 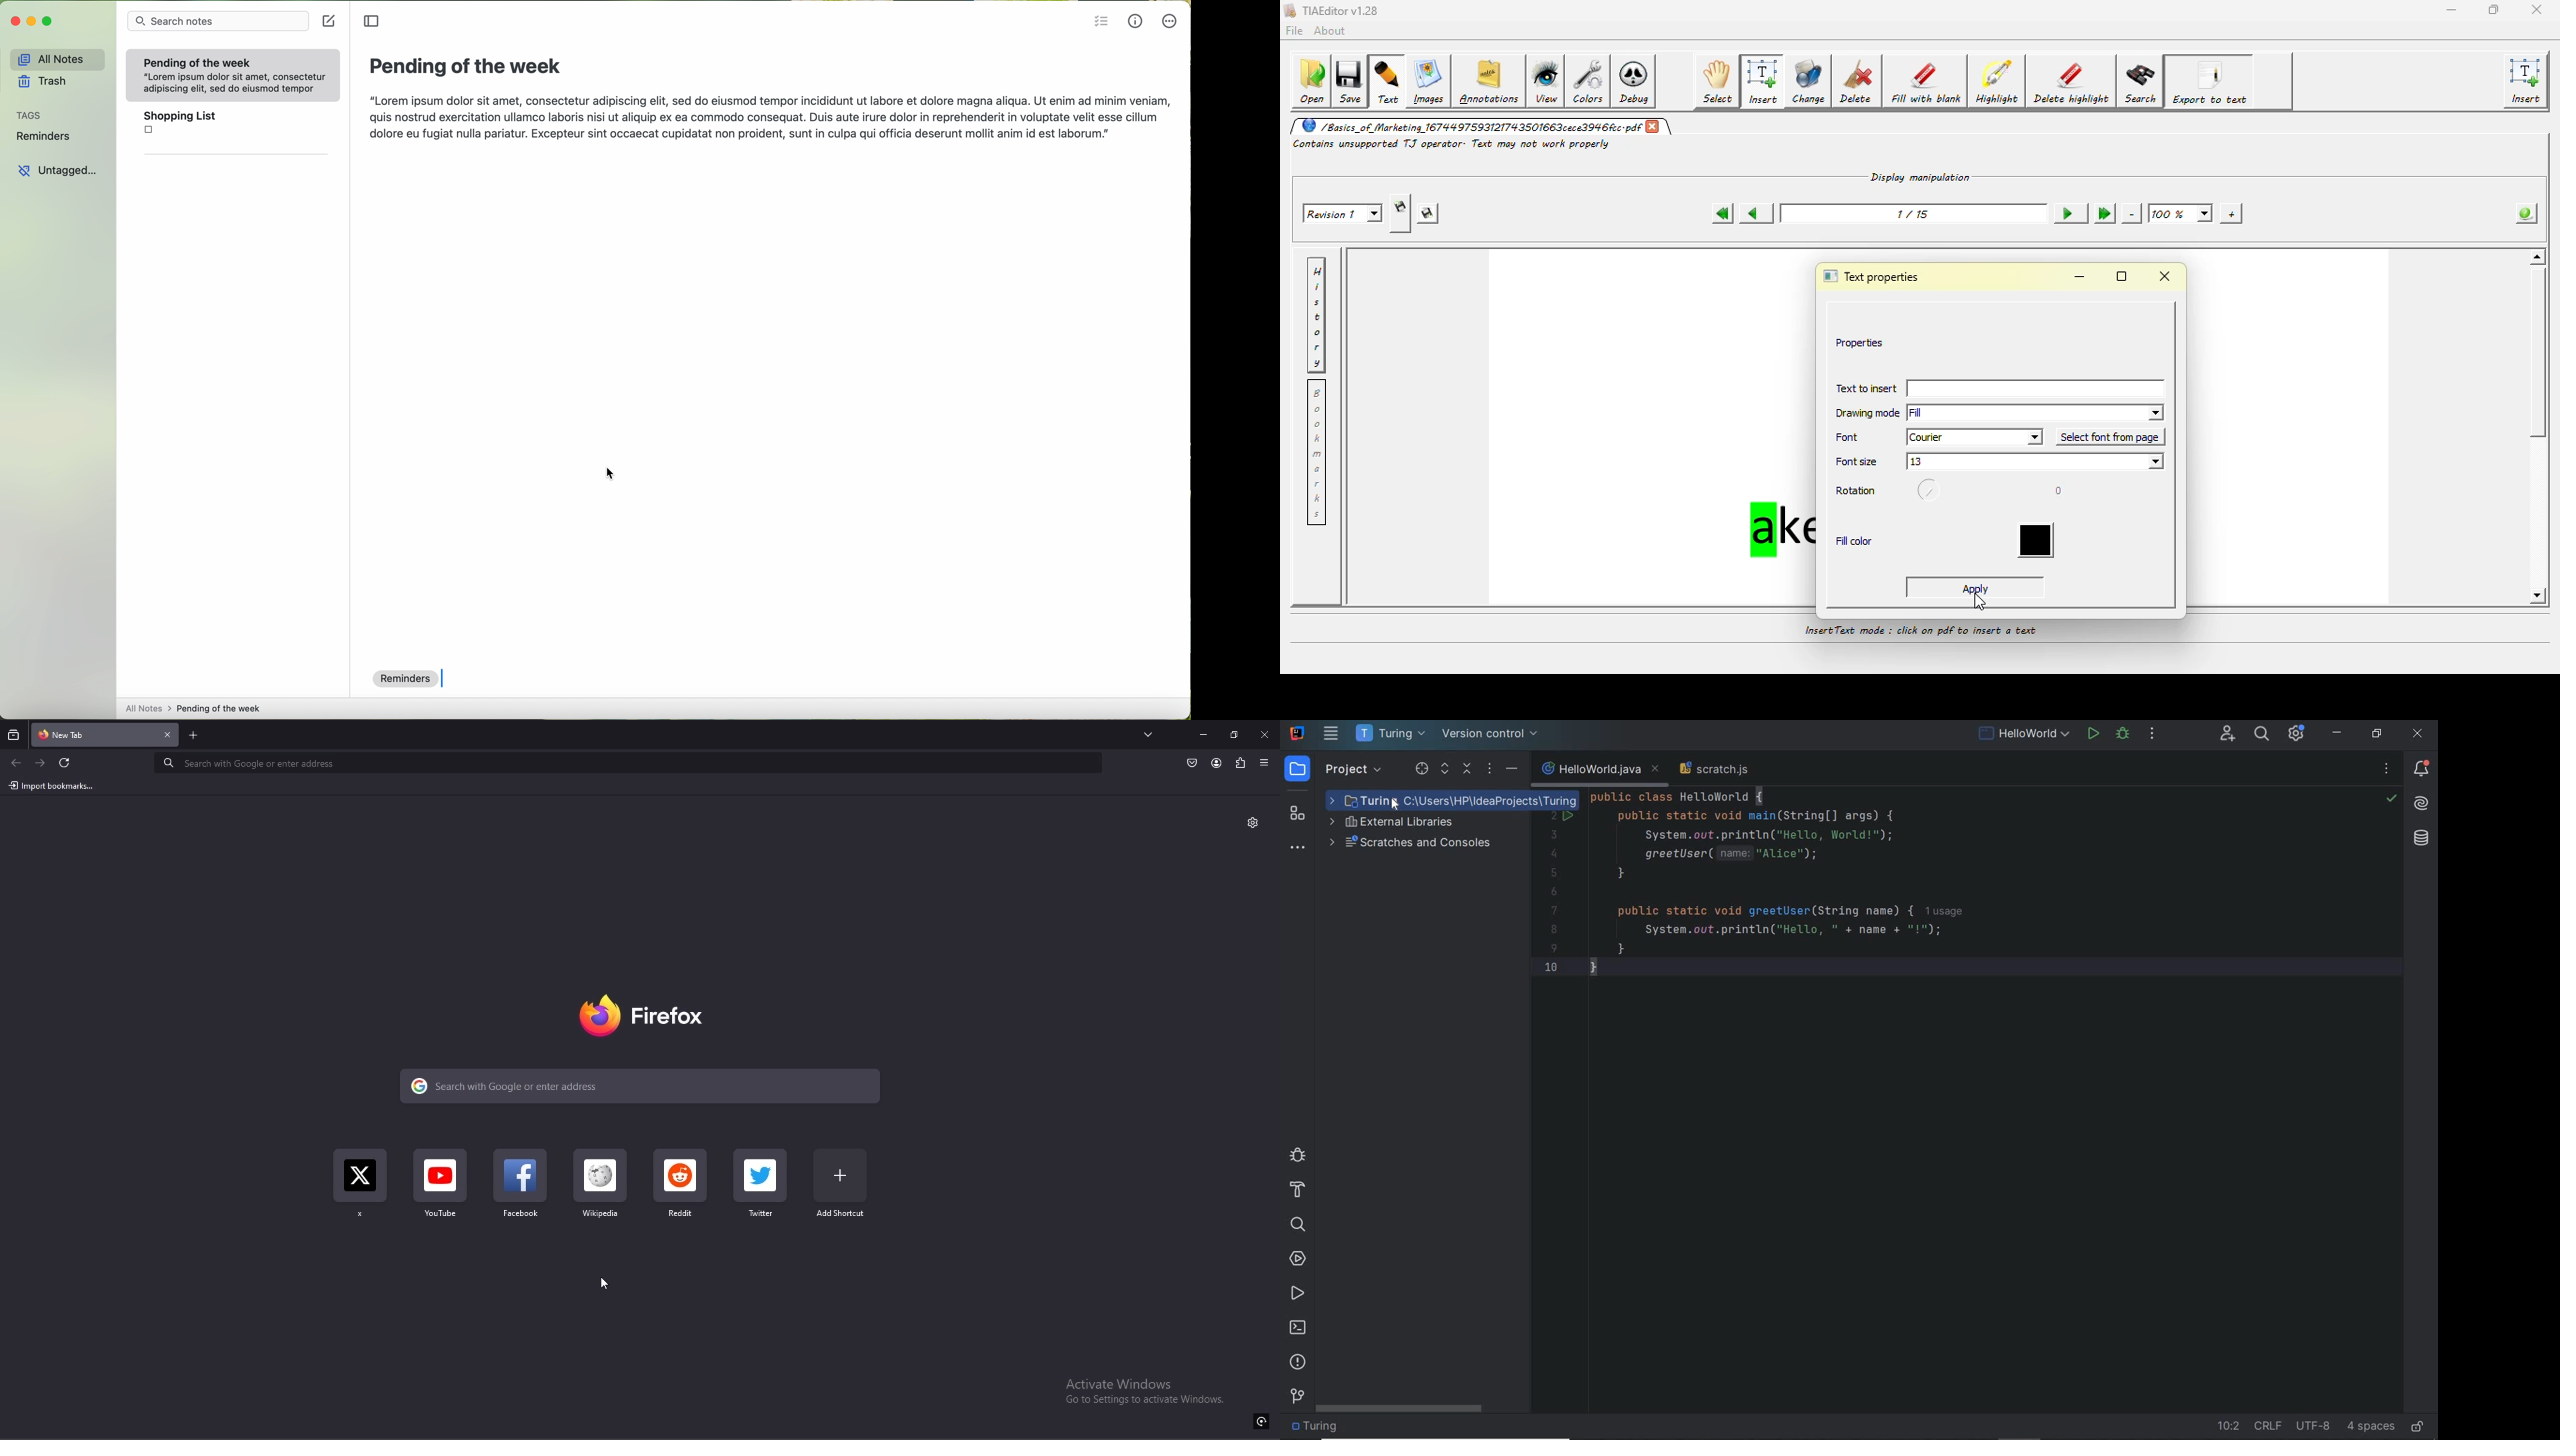 What do you see at coordinates (1144, 1391) in the screenshot?
I see `text` at bounding box center [1144, 1391].